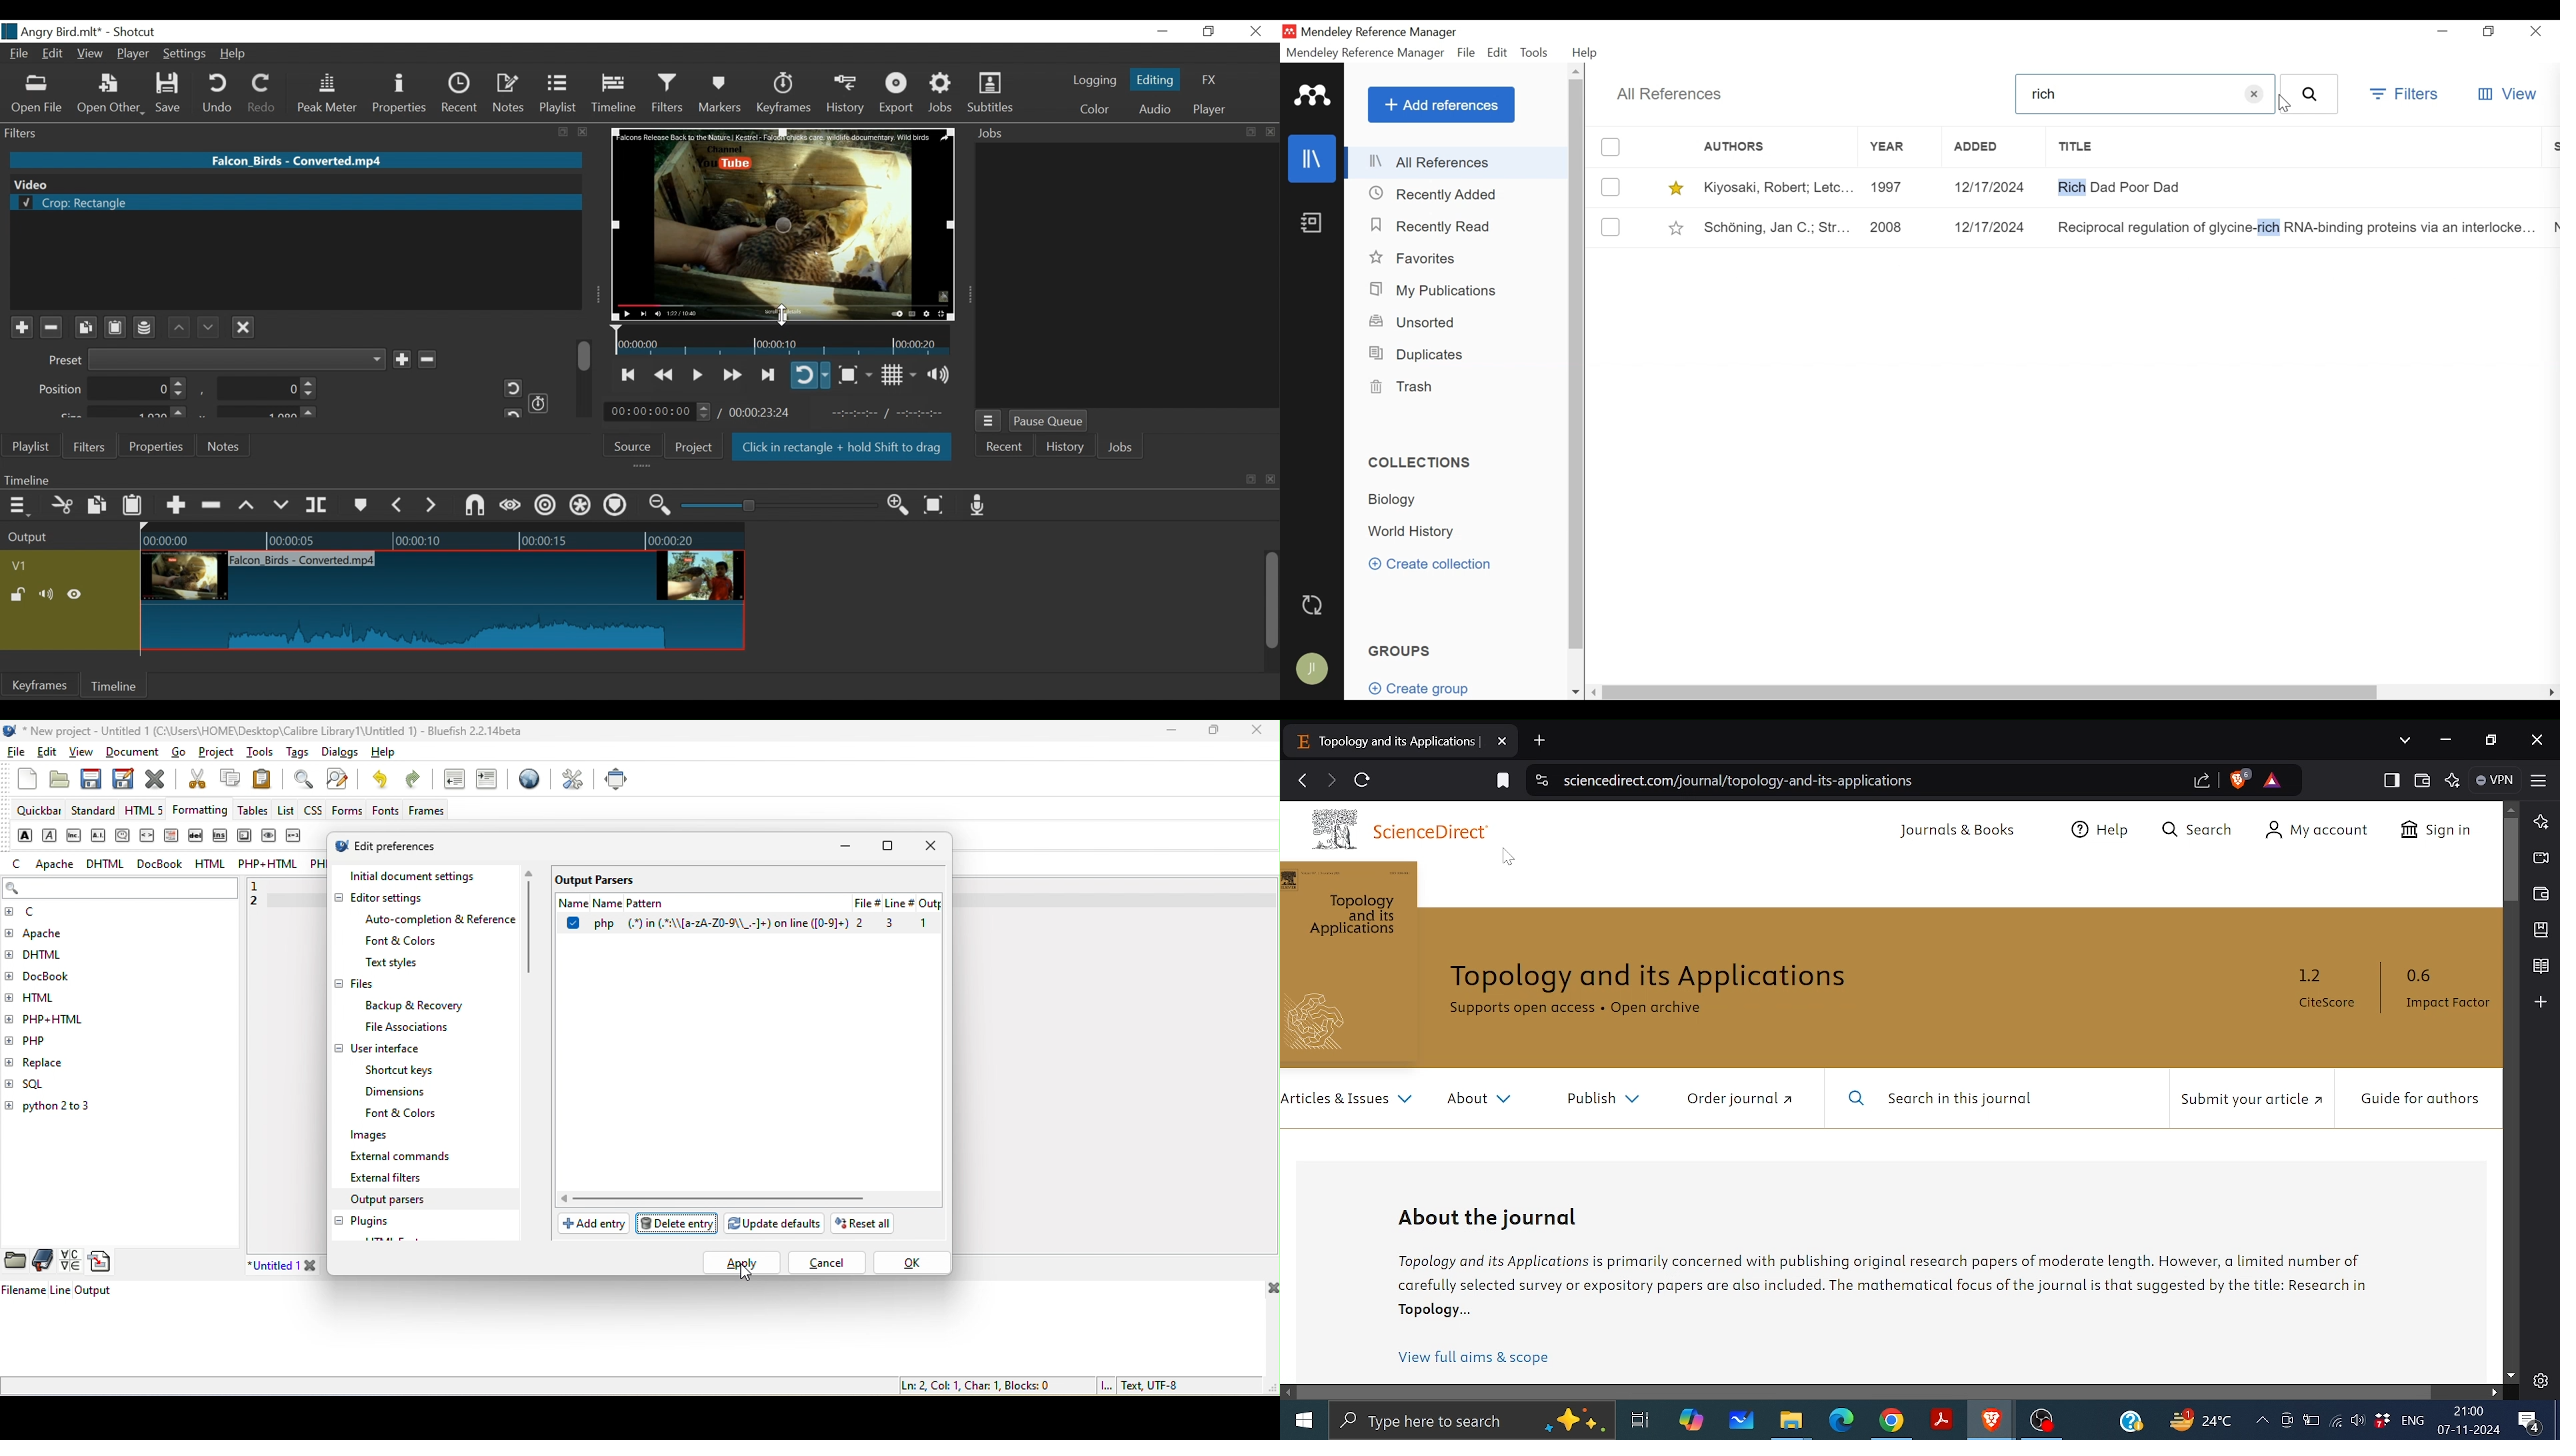 This screenshot has width=2576, height=1456. What do you see at coordinates (1419, 462) in the screenshot?
I see `Collections` at bounding box center [1419, 462].